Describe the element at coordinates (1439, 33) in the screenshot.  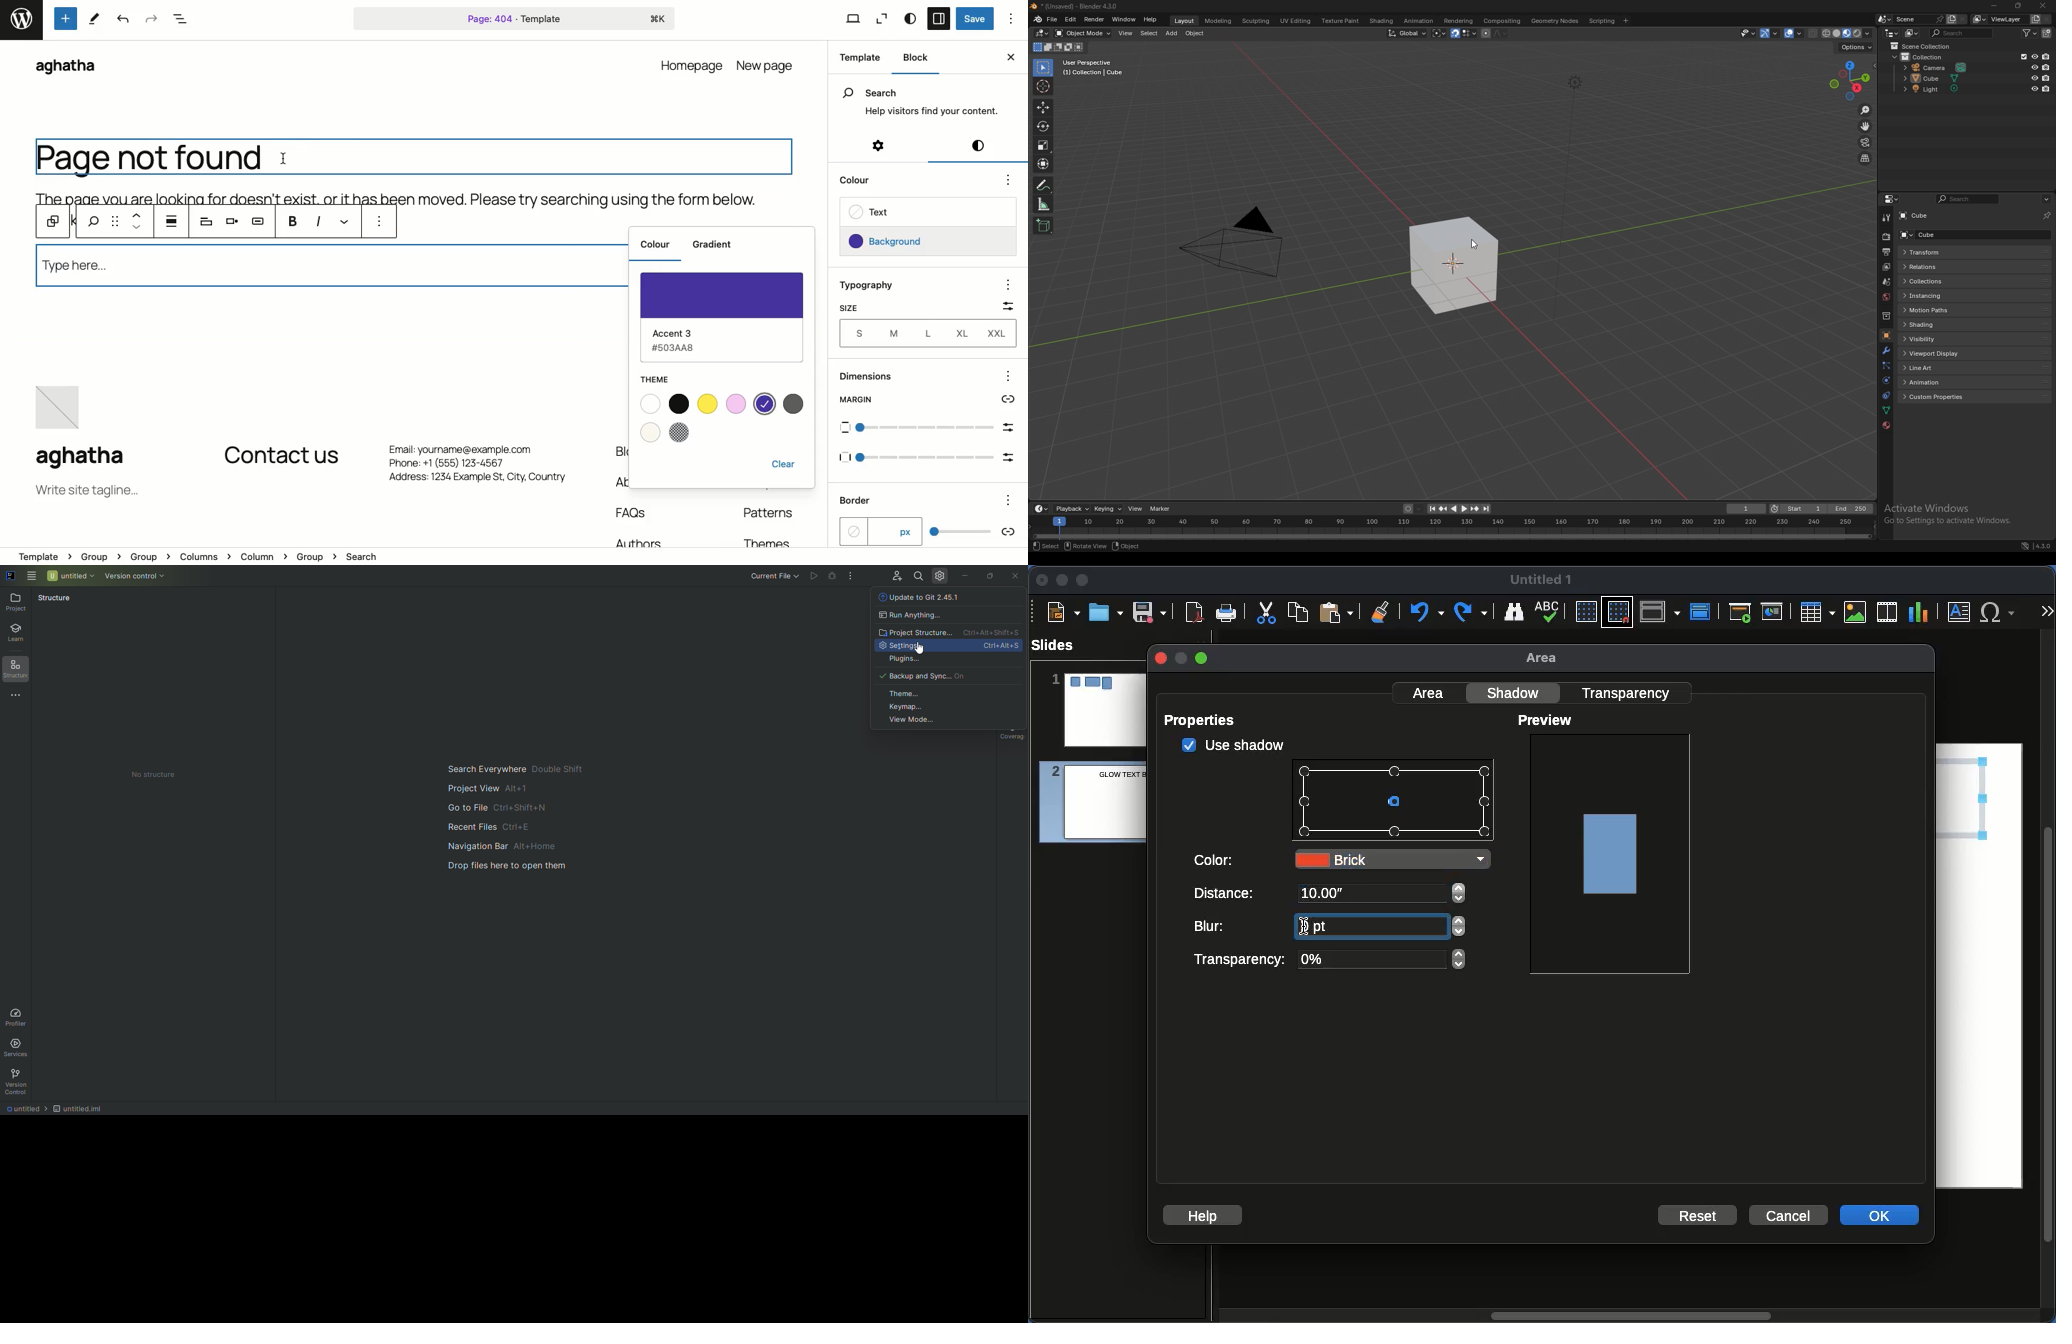
I see `transform pivot point` at that location.